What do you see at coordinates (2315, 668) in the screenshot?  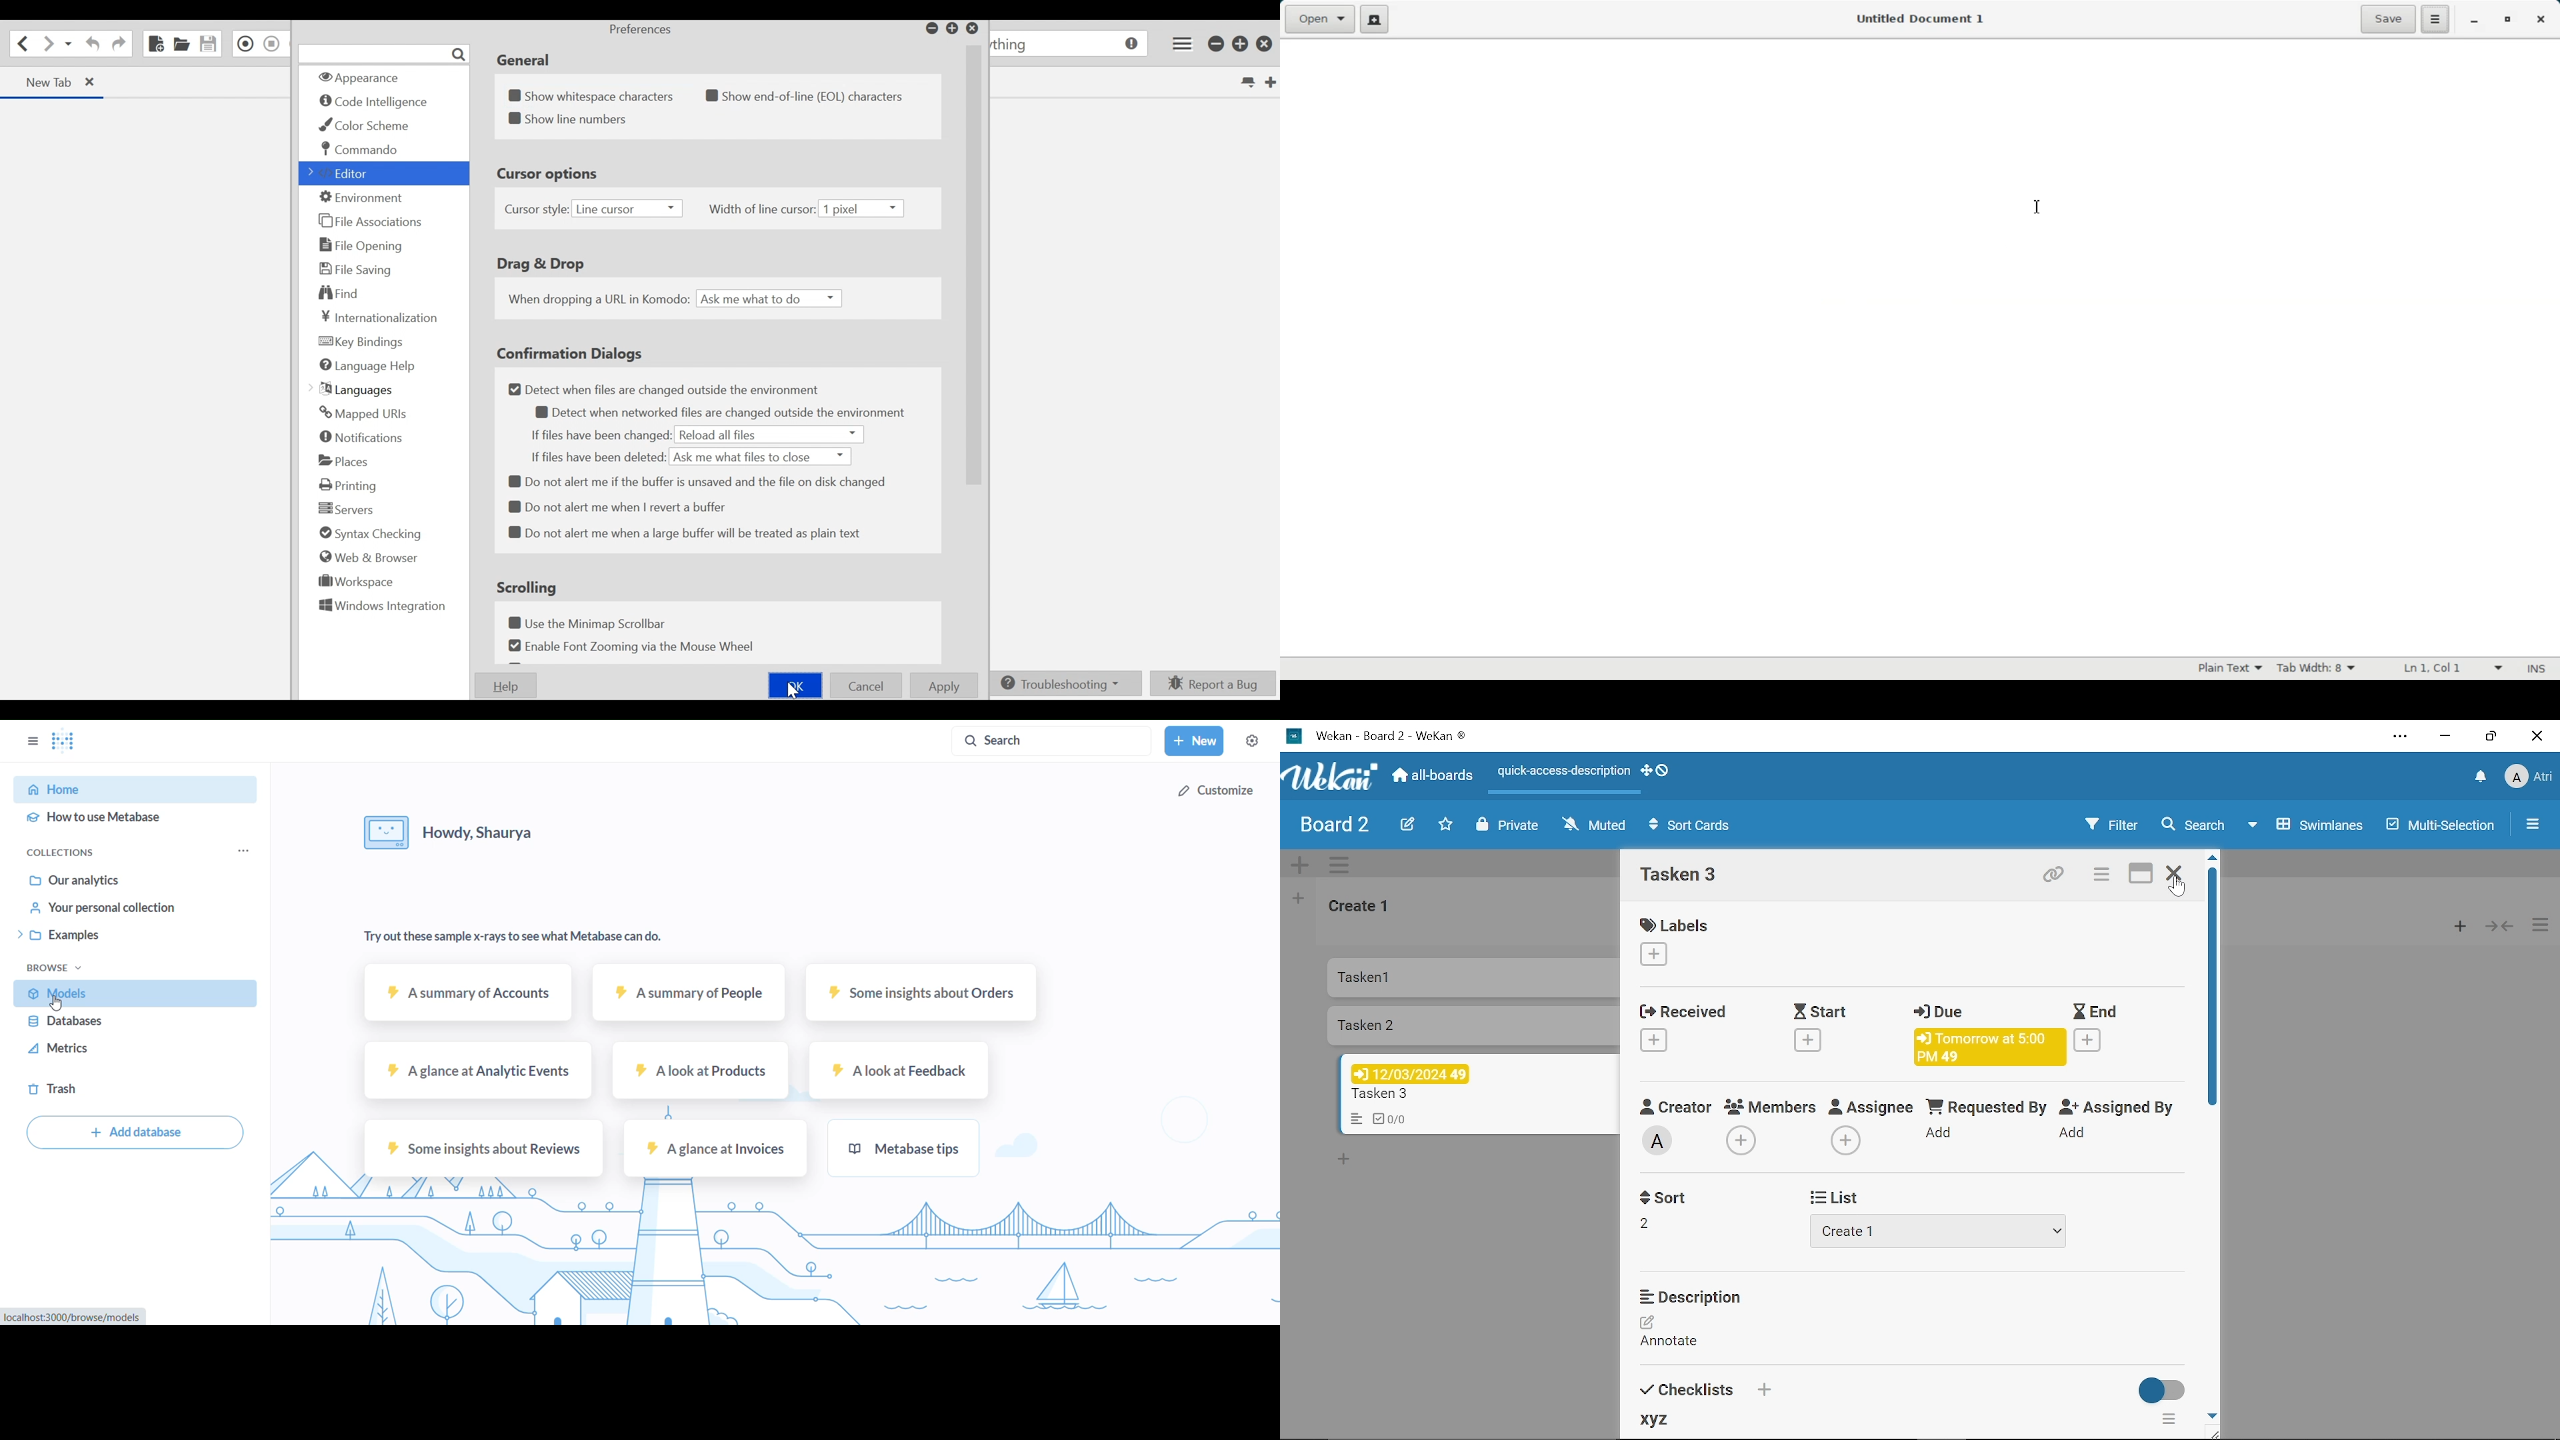 I see `Tab Width` at bounding box center [2315, 668].